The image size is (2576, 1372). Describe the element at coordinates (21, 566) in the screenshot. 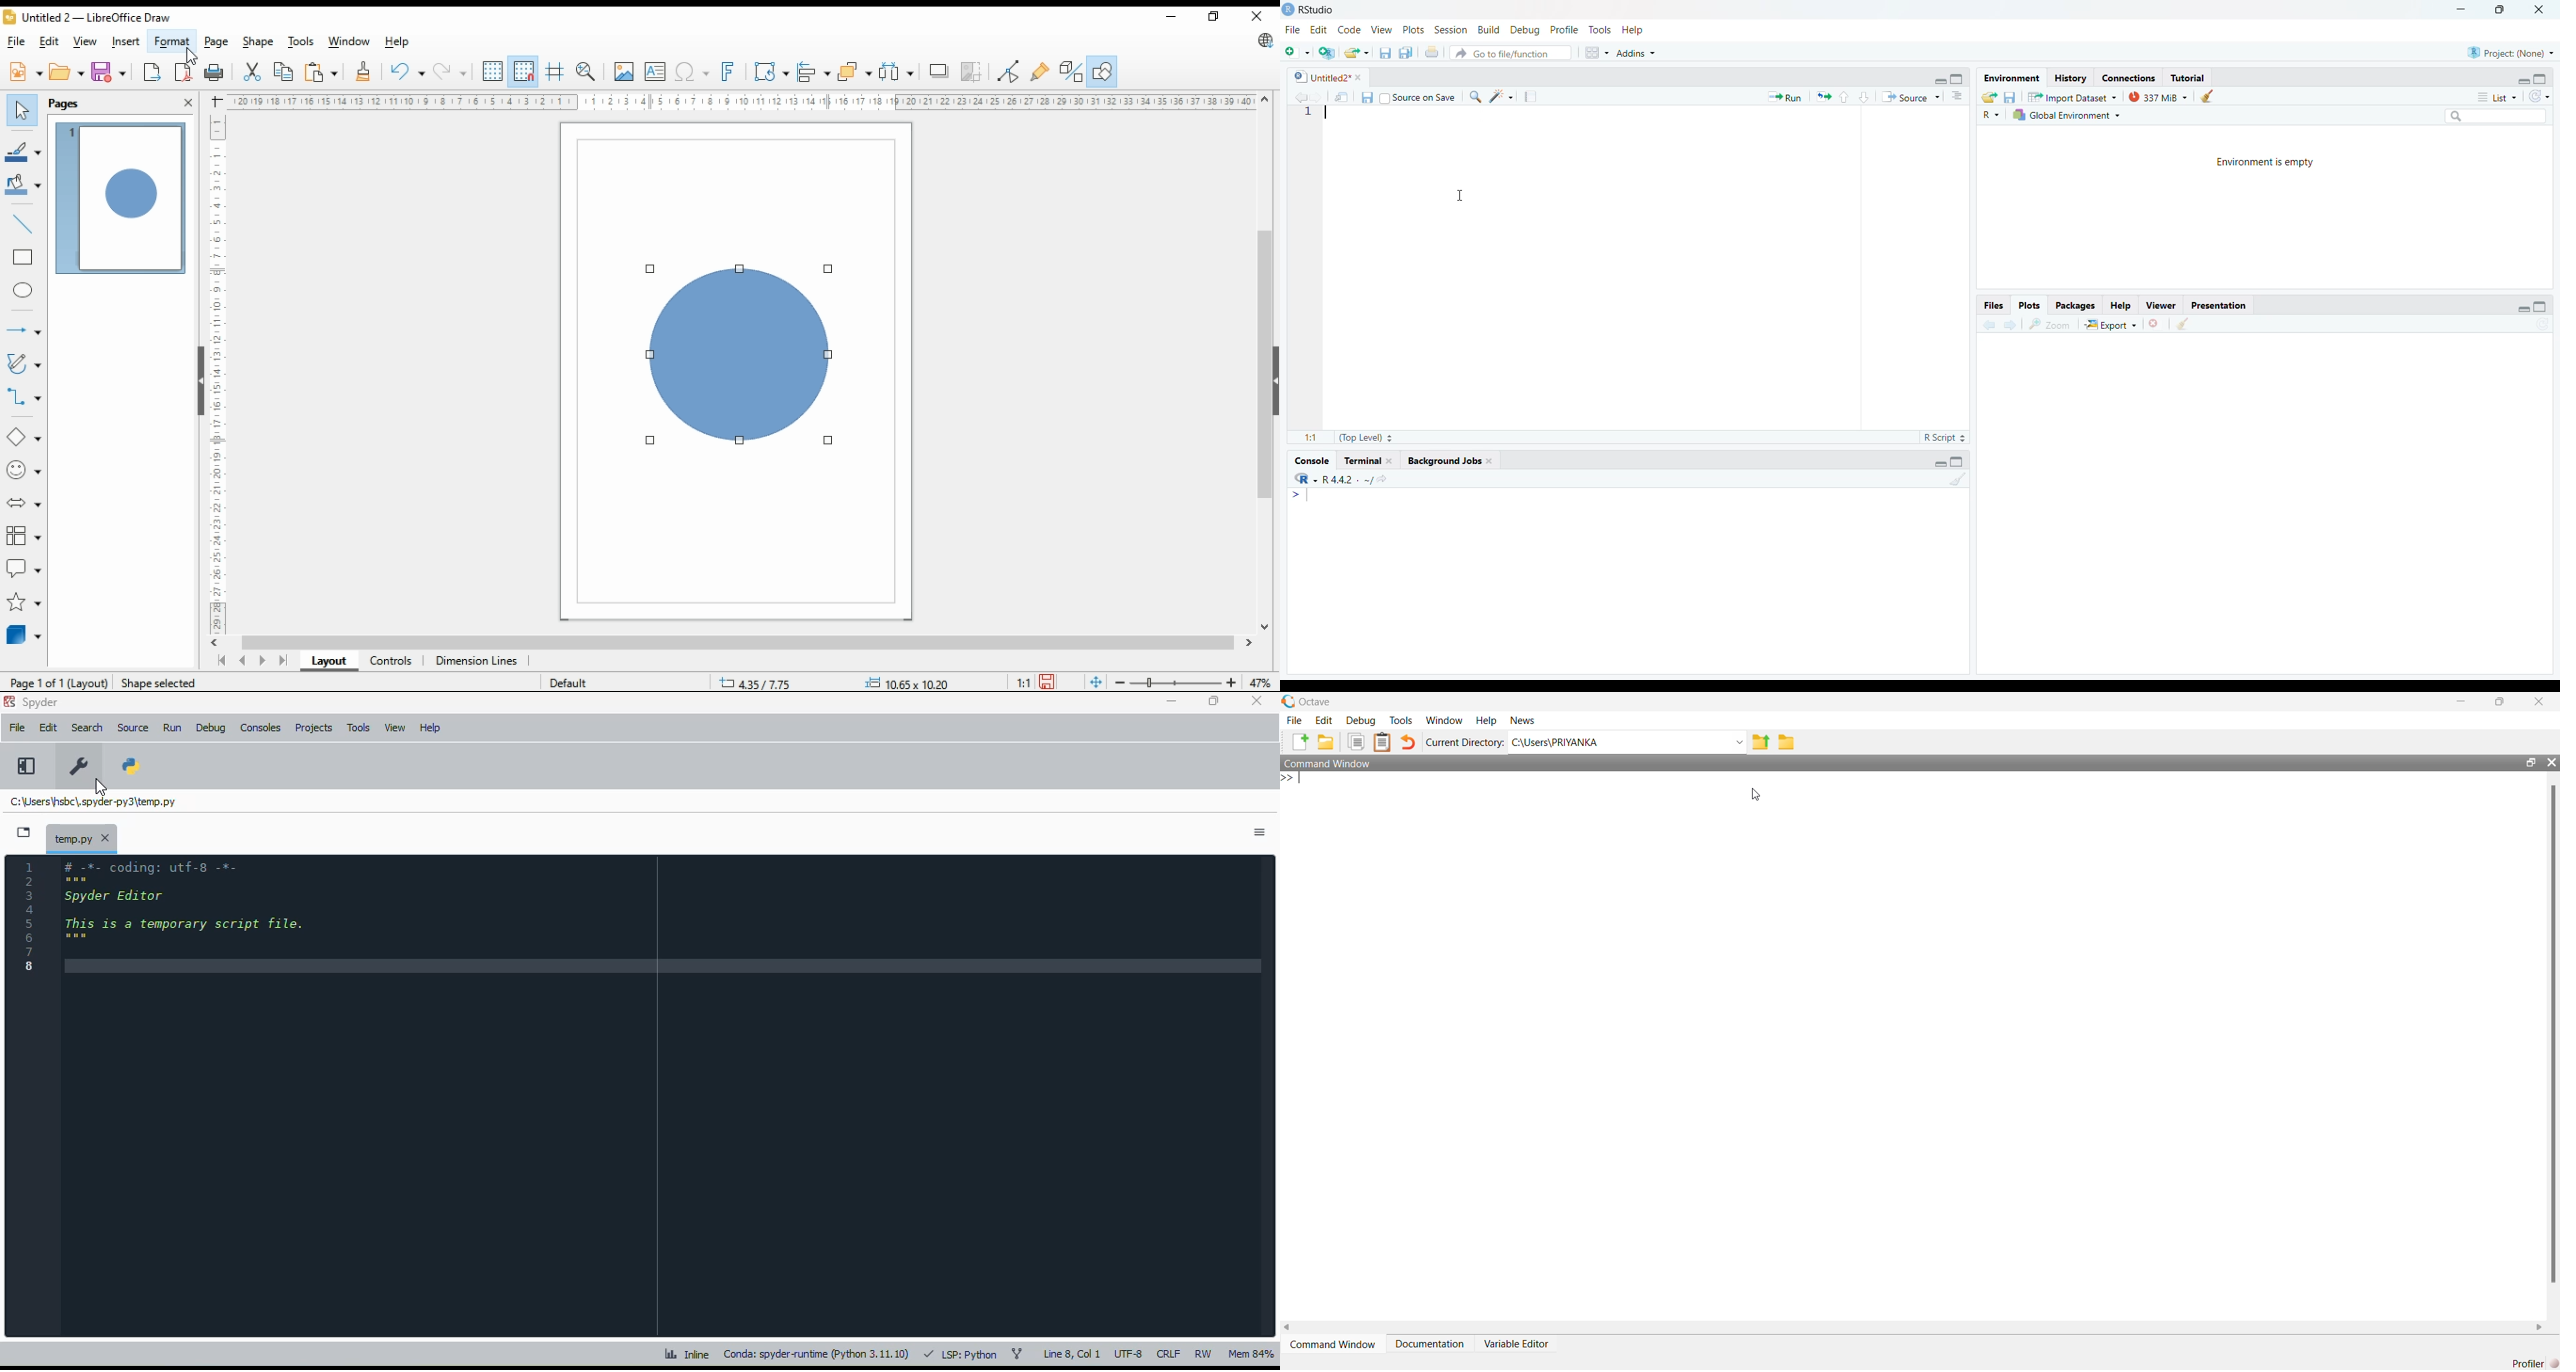

I see `callout shapes` at that location.